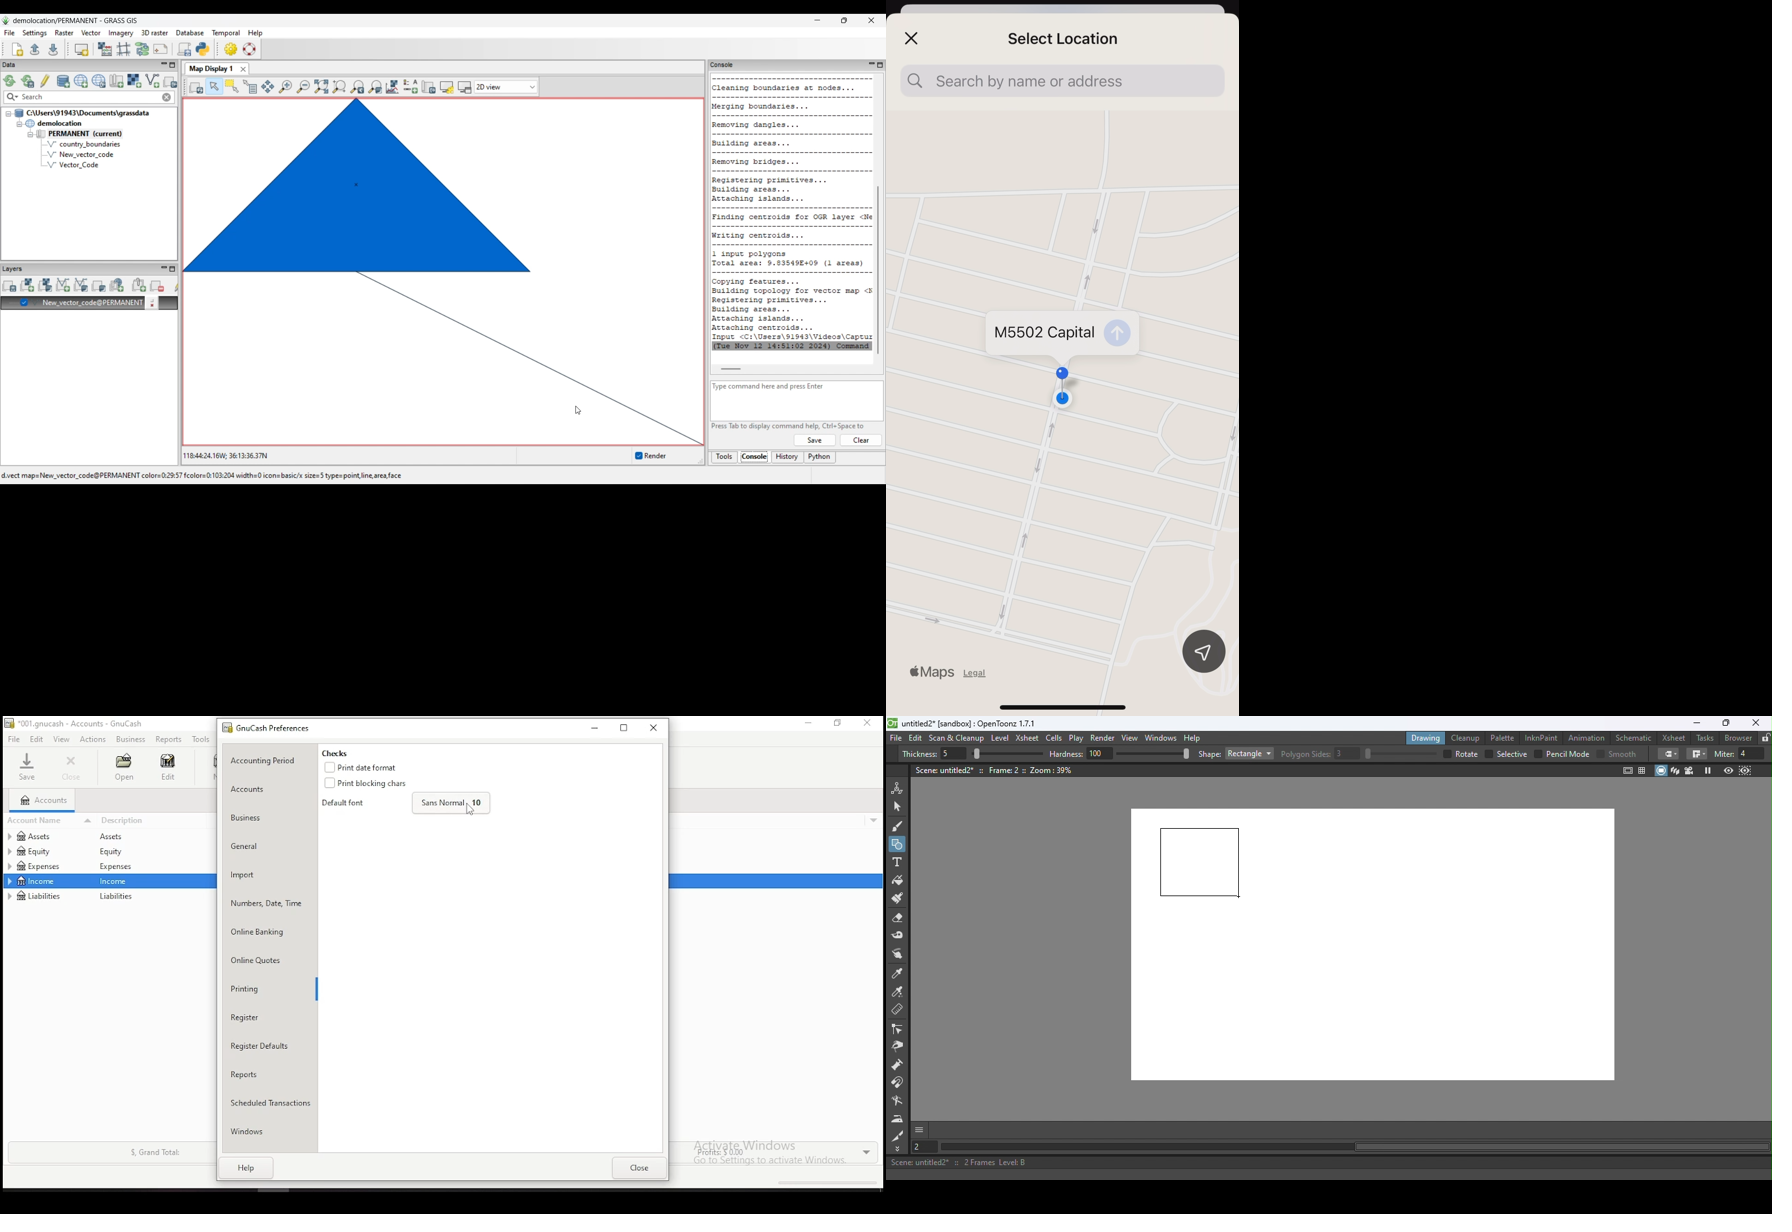 Image resolution: width=1792 pixels, height=1232 pixels. What do you see at coordinates (37, 739) in the screenshot?
I see `edits` at bounding box center [37, 739].